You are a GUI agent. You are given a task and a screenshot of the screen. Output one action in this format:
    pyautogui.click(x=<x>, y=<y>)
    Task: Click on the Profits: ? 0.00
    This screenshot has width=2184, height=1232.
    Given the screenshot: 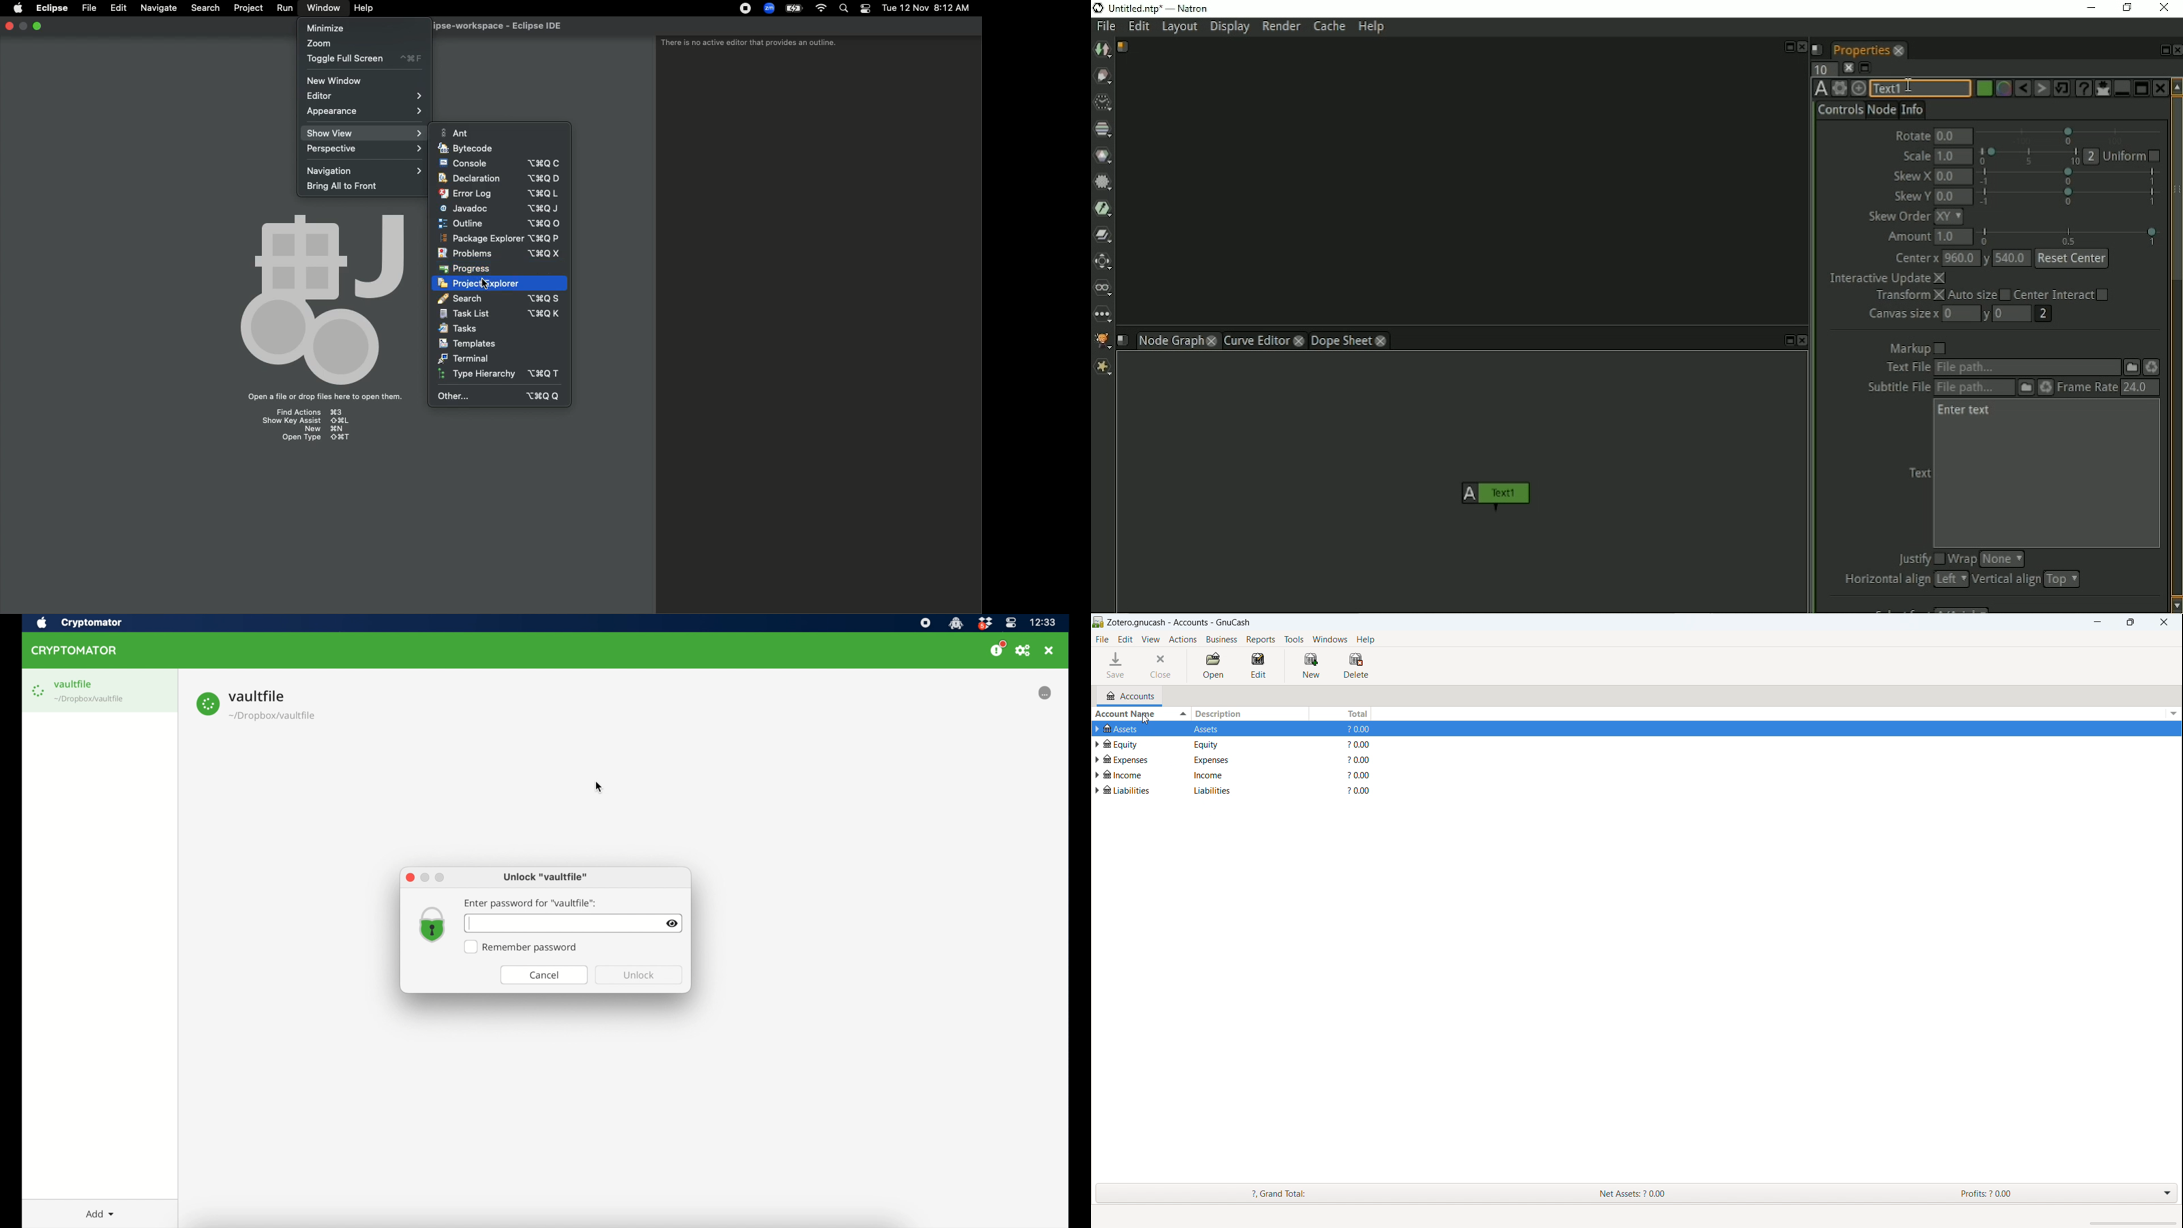 What is the action you would take?
    pyautogui.click(x=2012, y=1193)
    